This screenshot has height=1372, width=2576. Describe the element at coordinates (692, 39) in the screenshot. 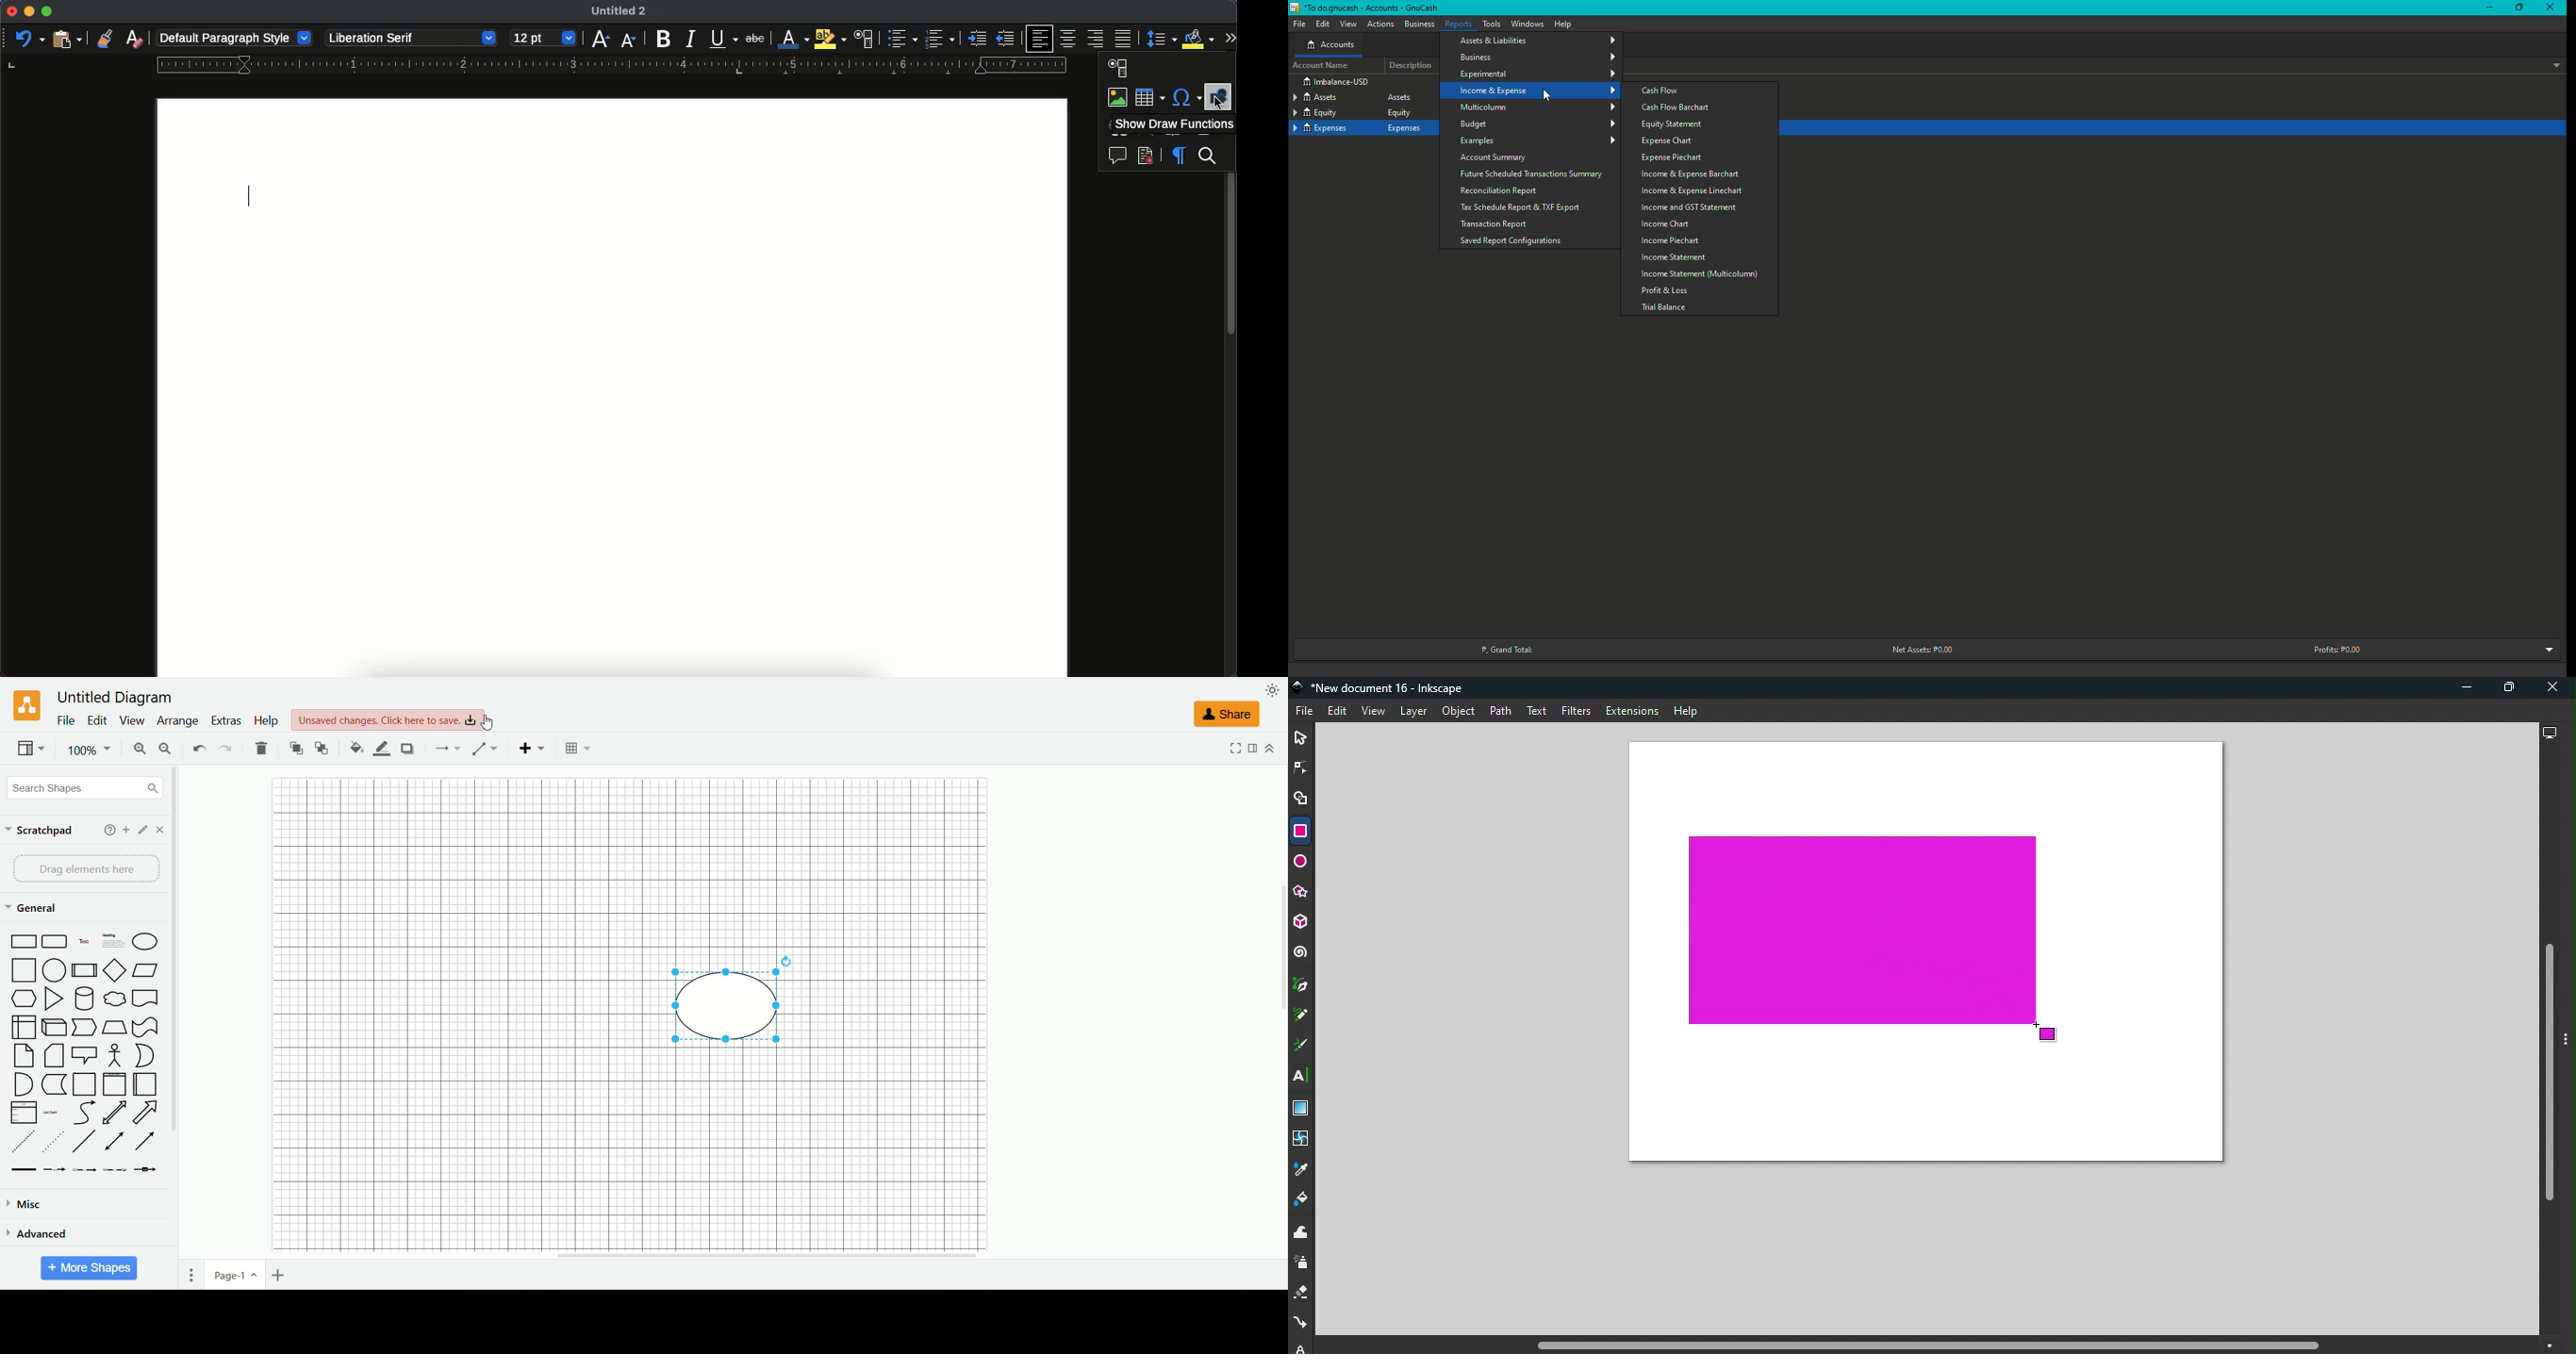

I see `italics` at that location.